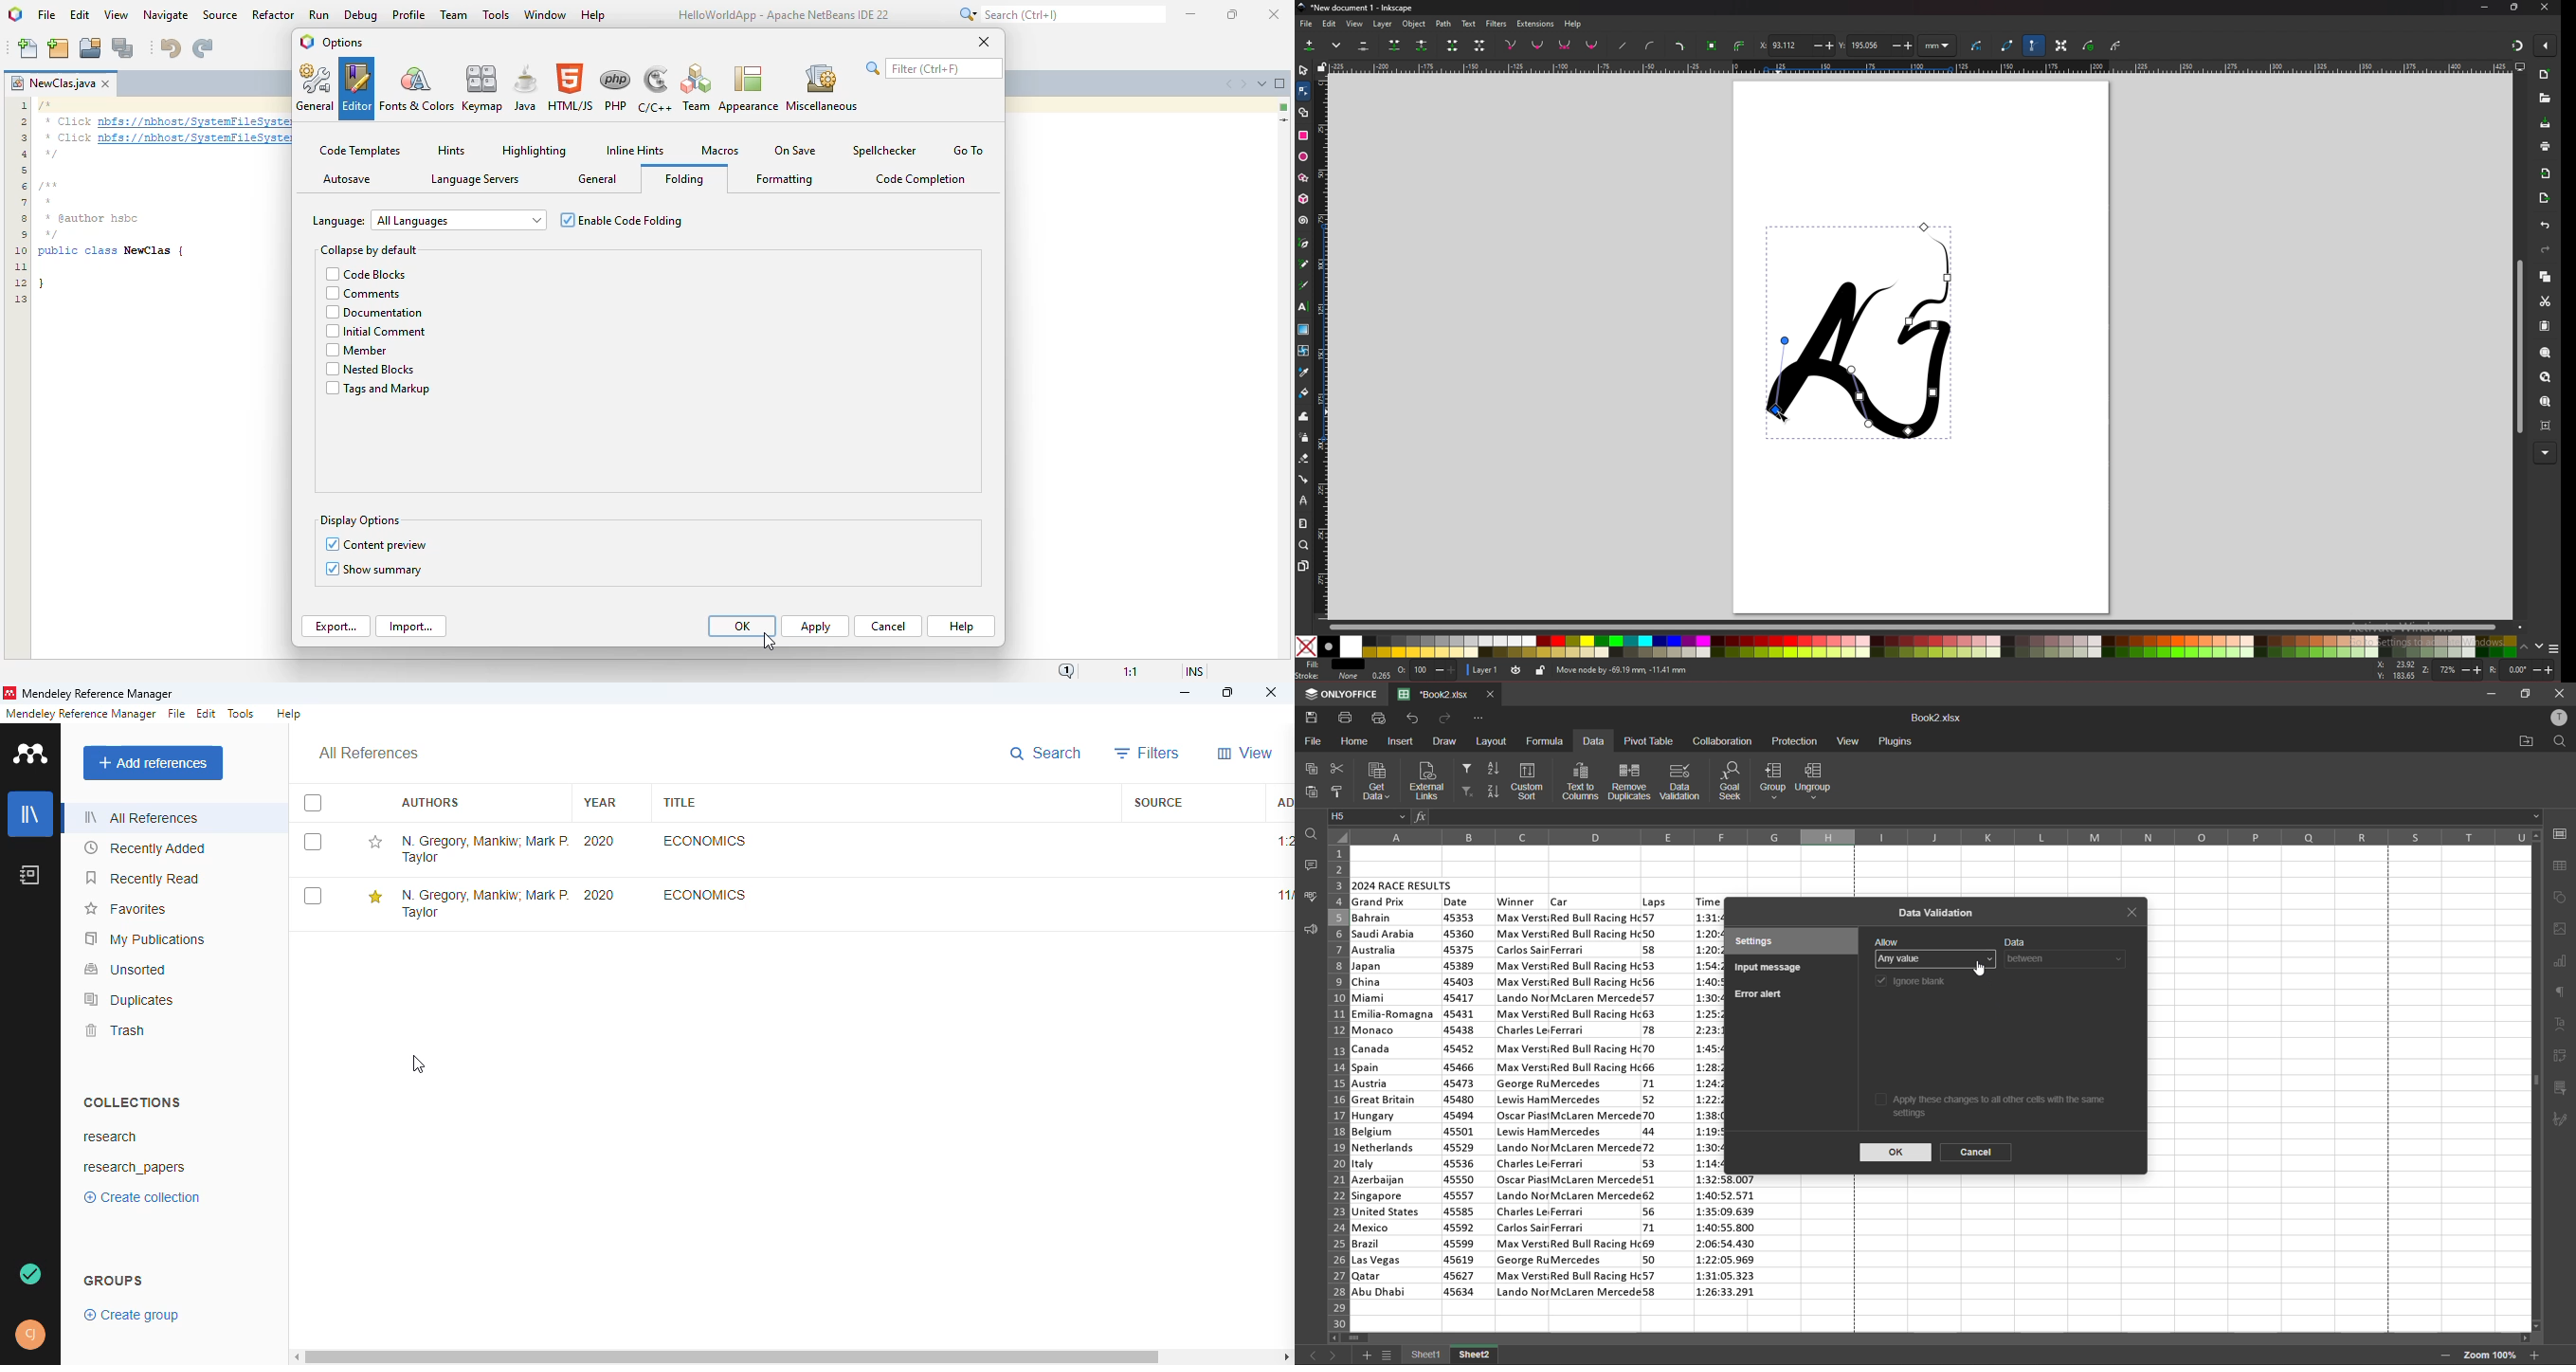 This screenshot has height=1372, width=2576. Describe the element at coordinates (1328, 678) in the screenshot. I see `stroke` at that location.